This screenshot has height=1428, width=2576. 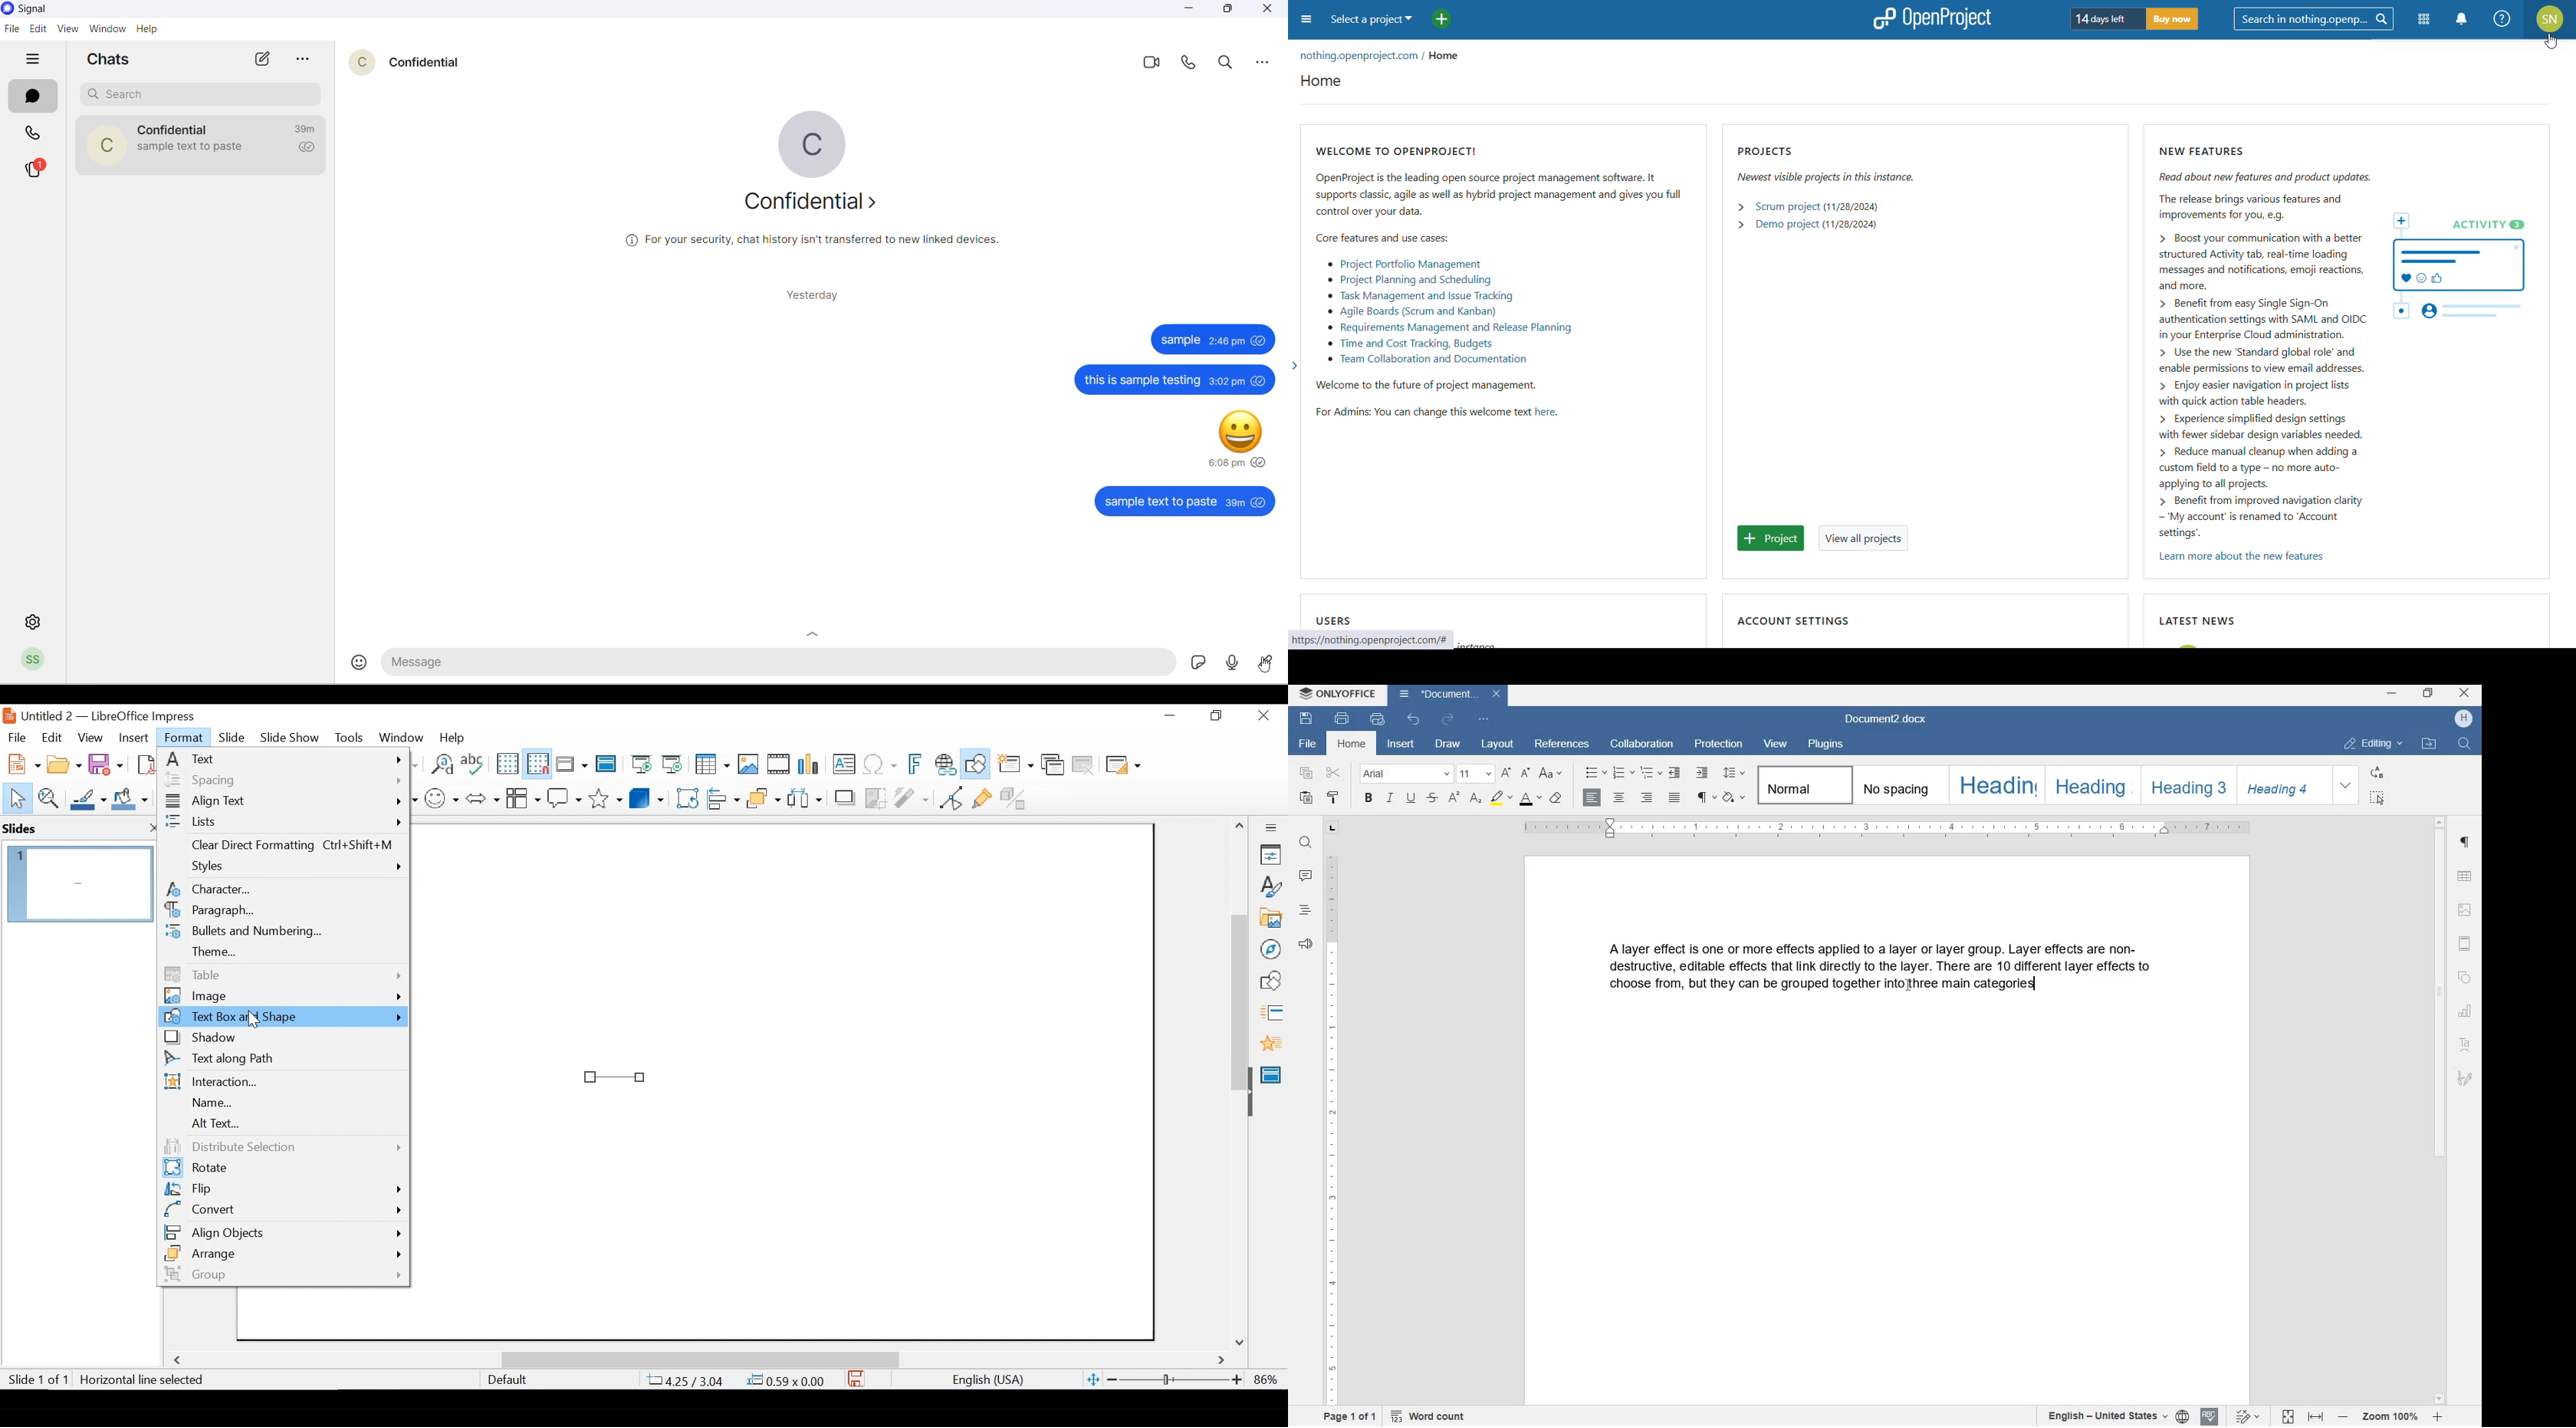 I want to click on text change, so click(x=2246, y=1417).